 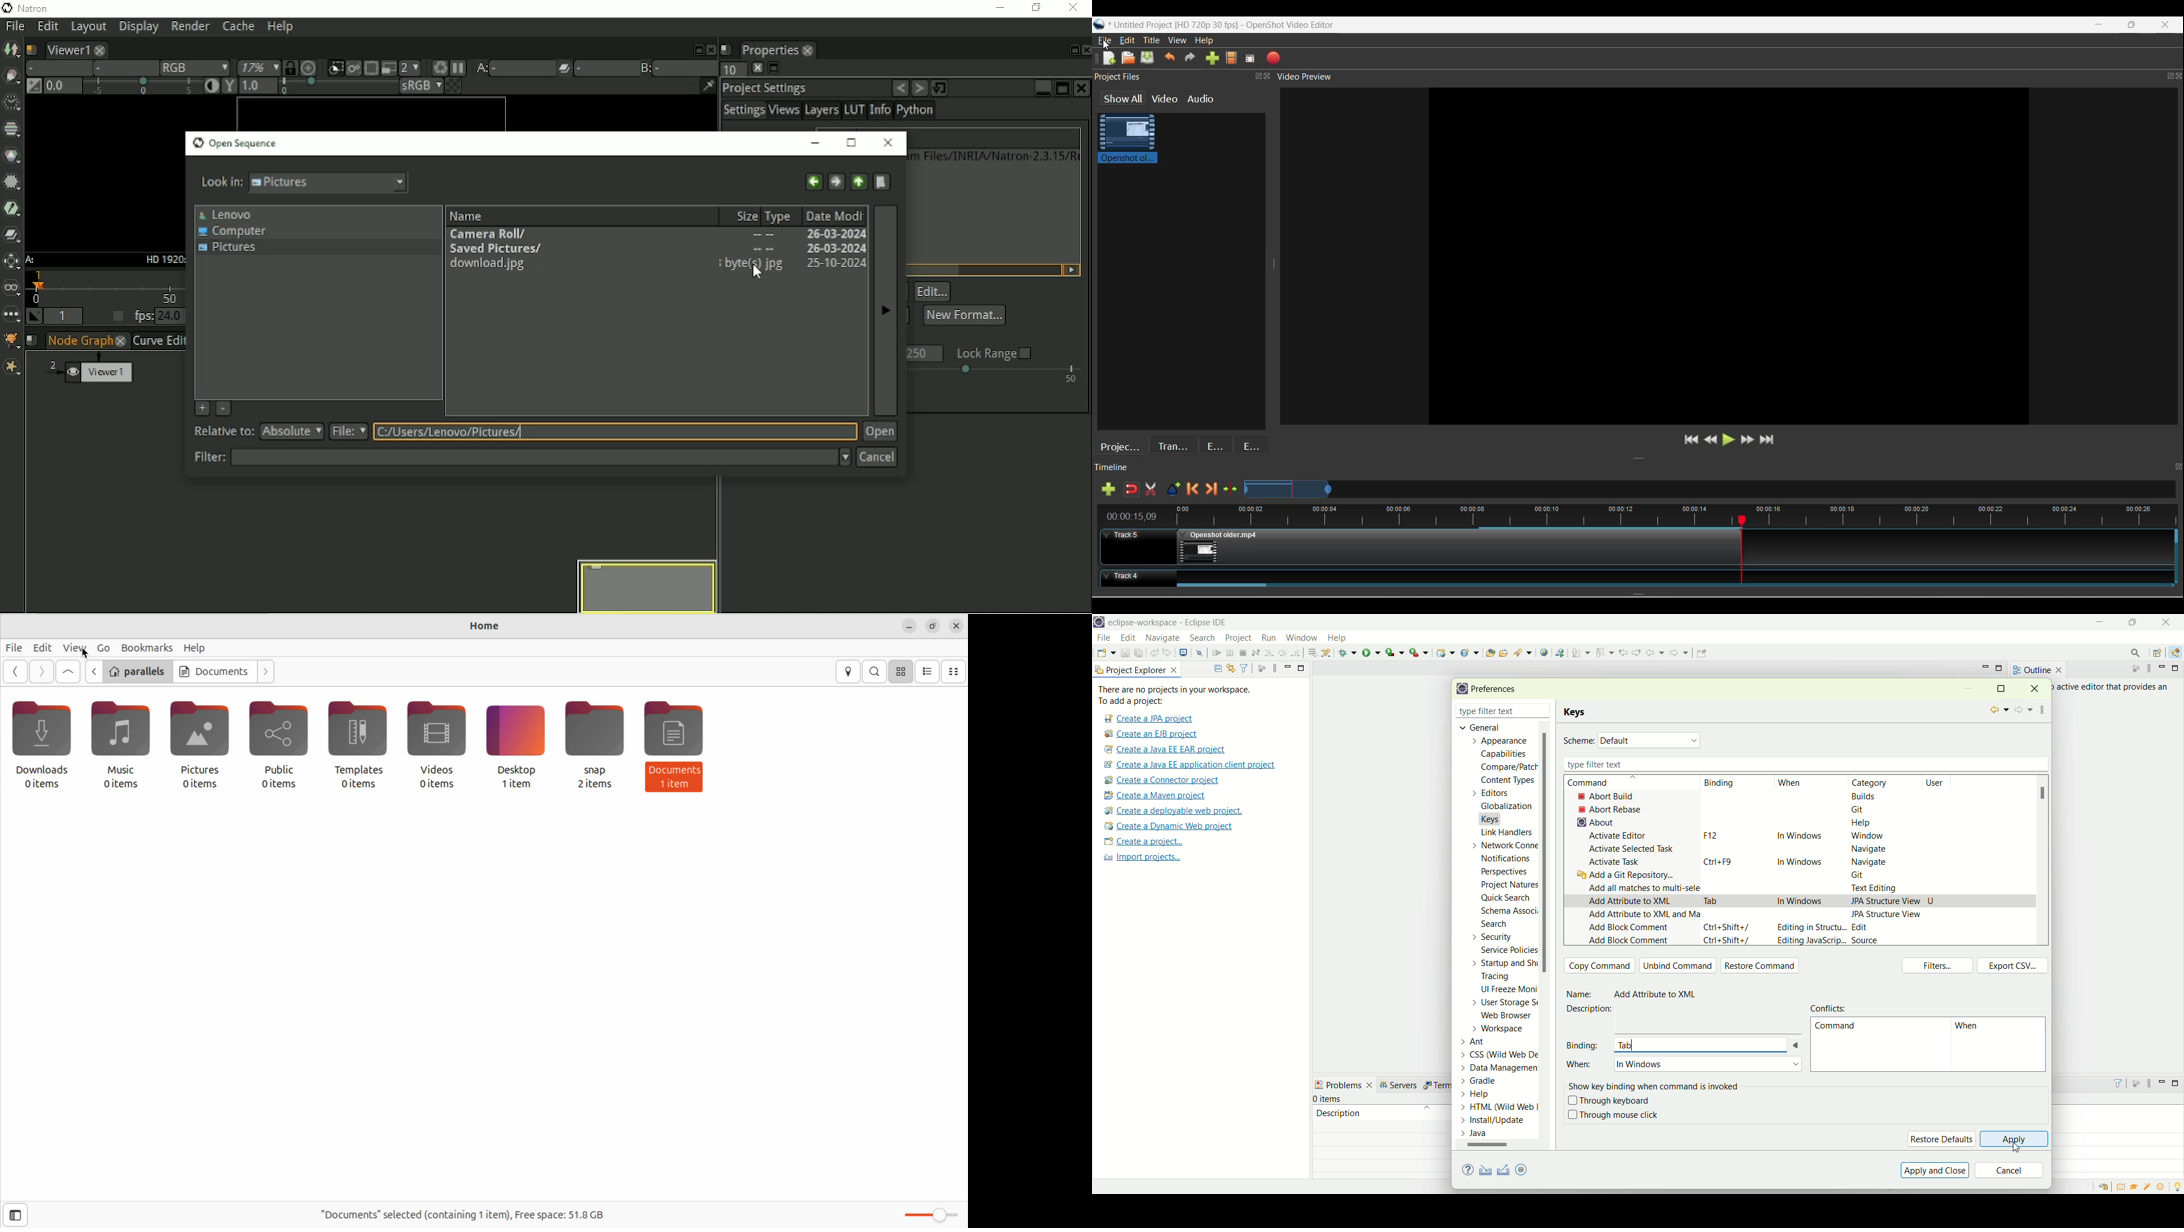 I want to click on compare, so click(x=1508, y=766).